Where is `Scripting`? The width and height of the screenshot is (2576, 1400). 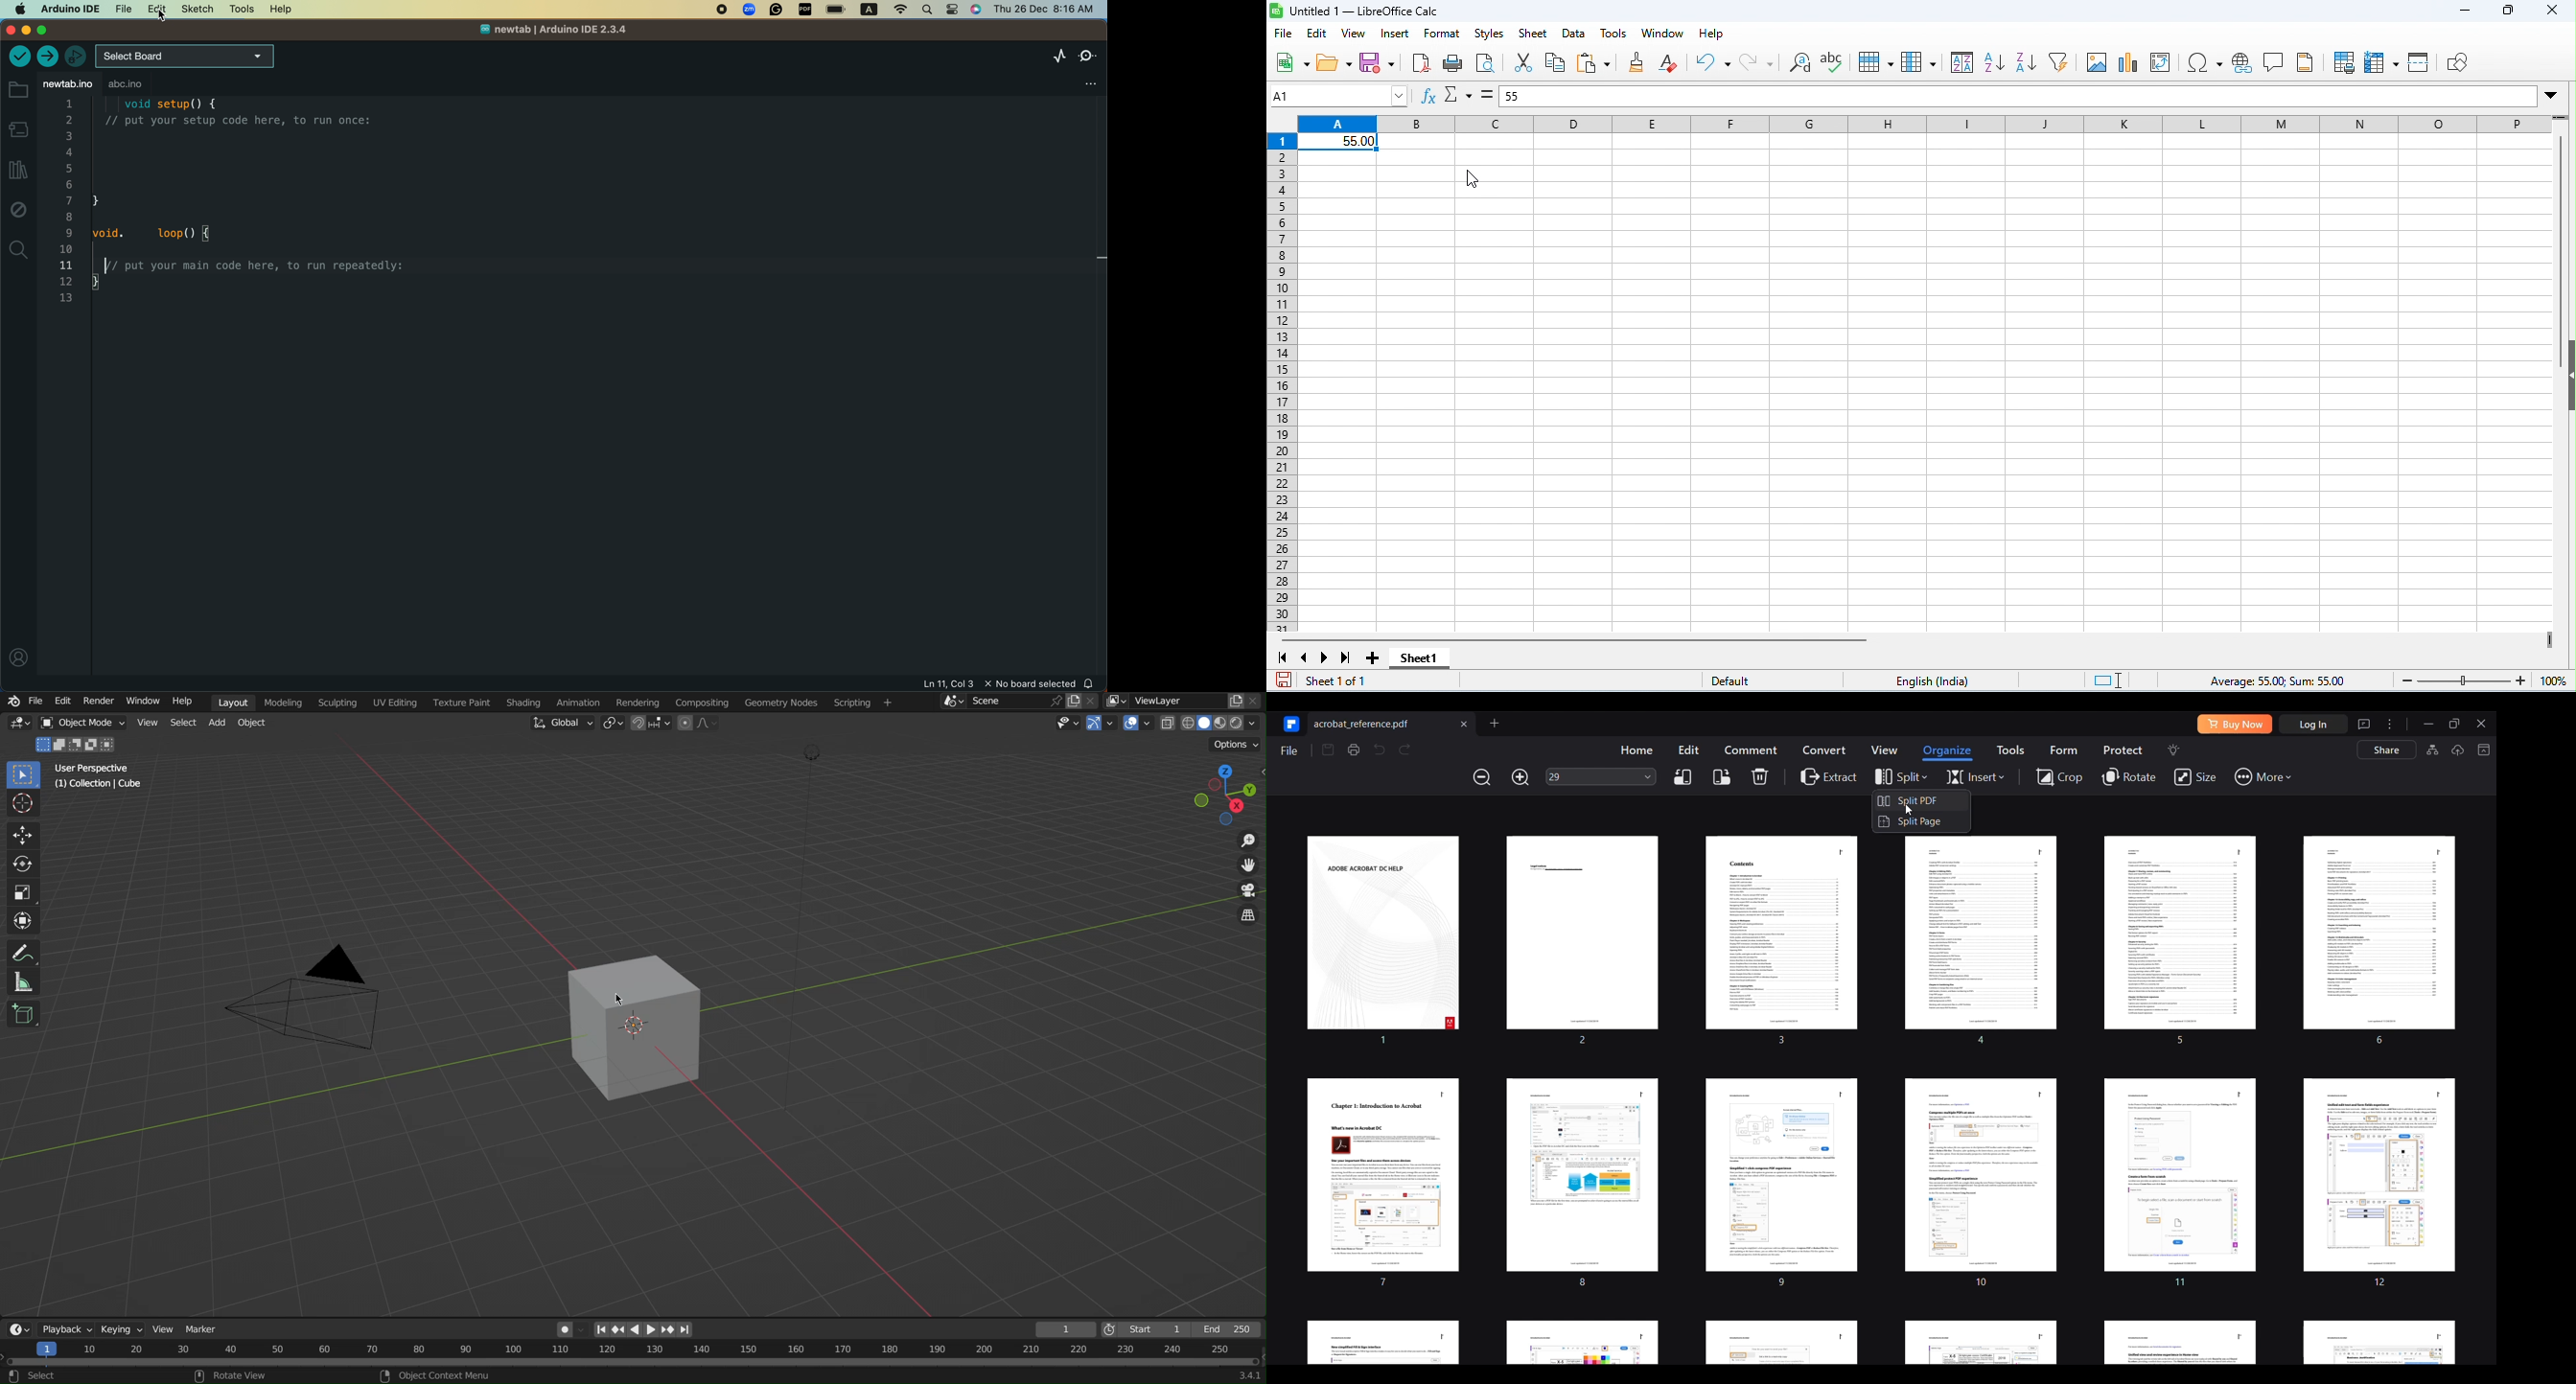 Scripting is located at coordinates (340, 703).